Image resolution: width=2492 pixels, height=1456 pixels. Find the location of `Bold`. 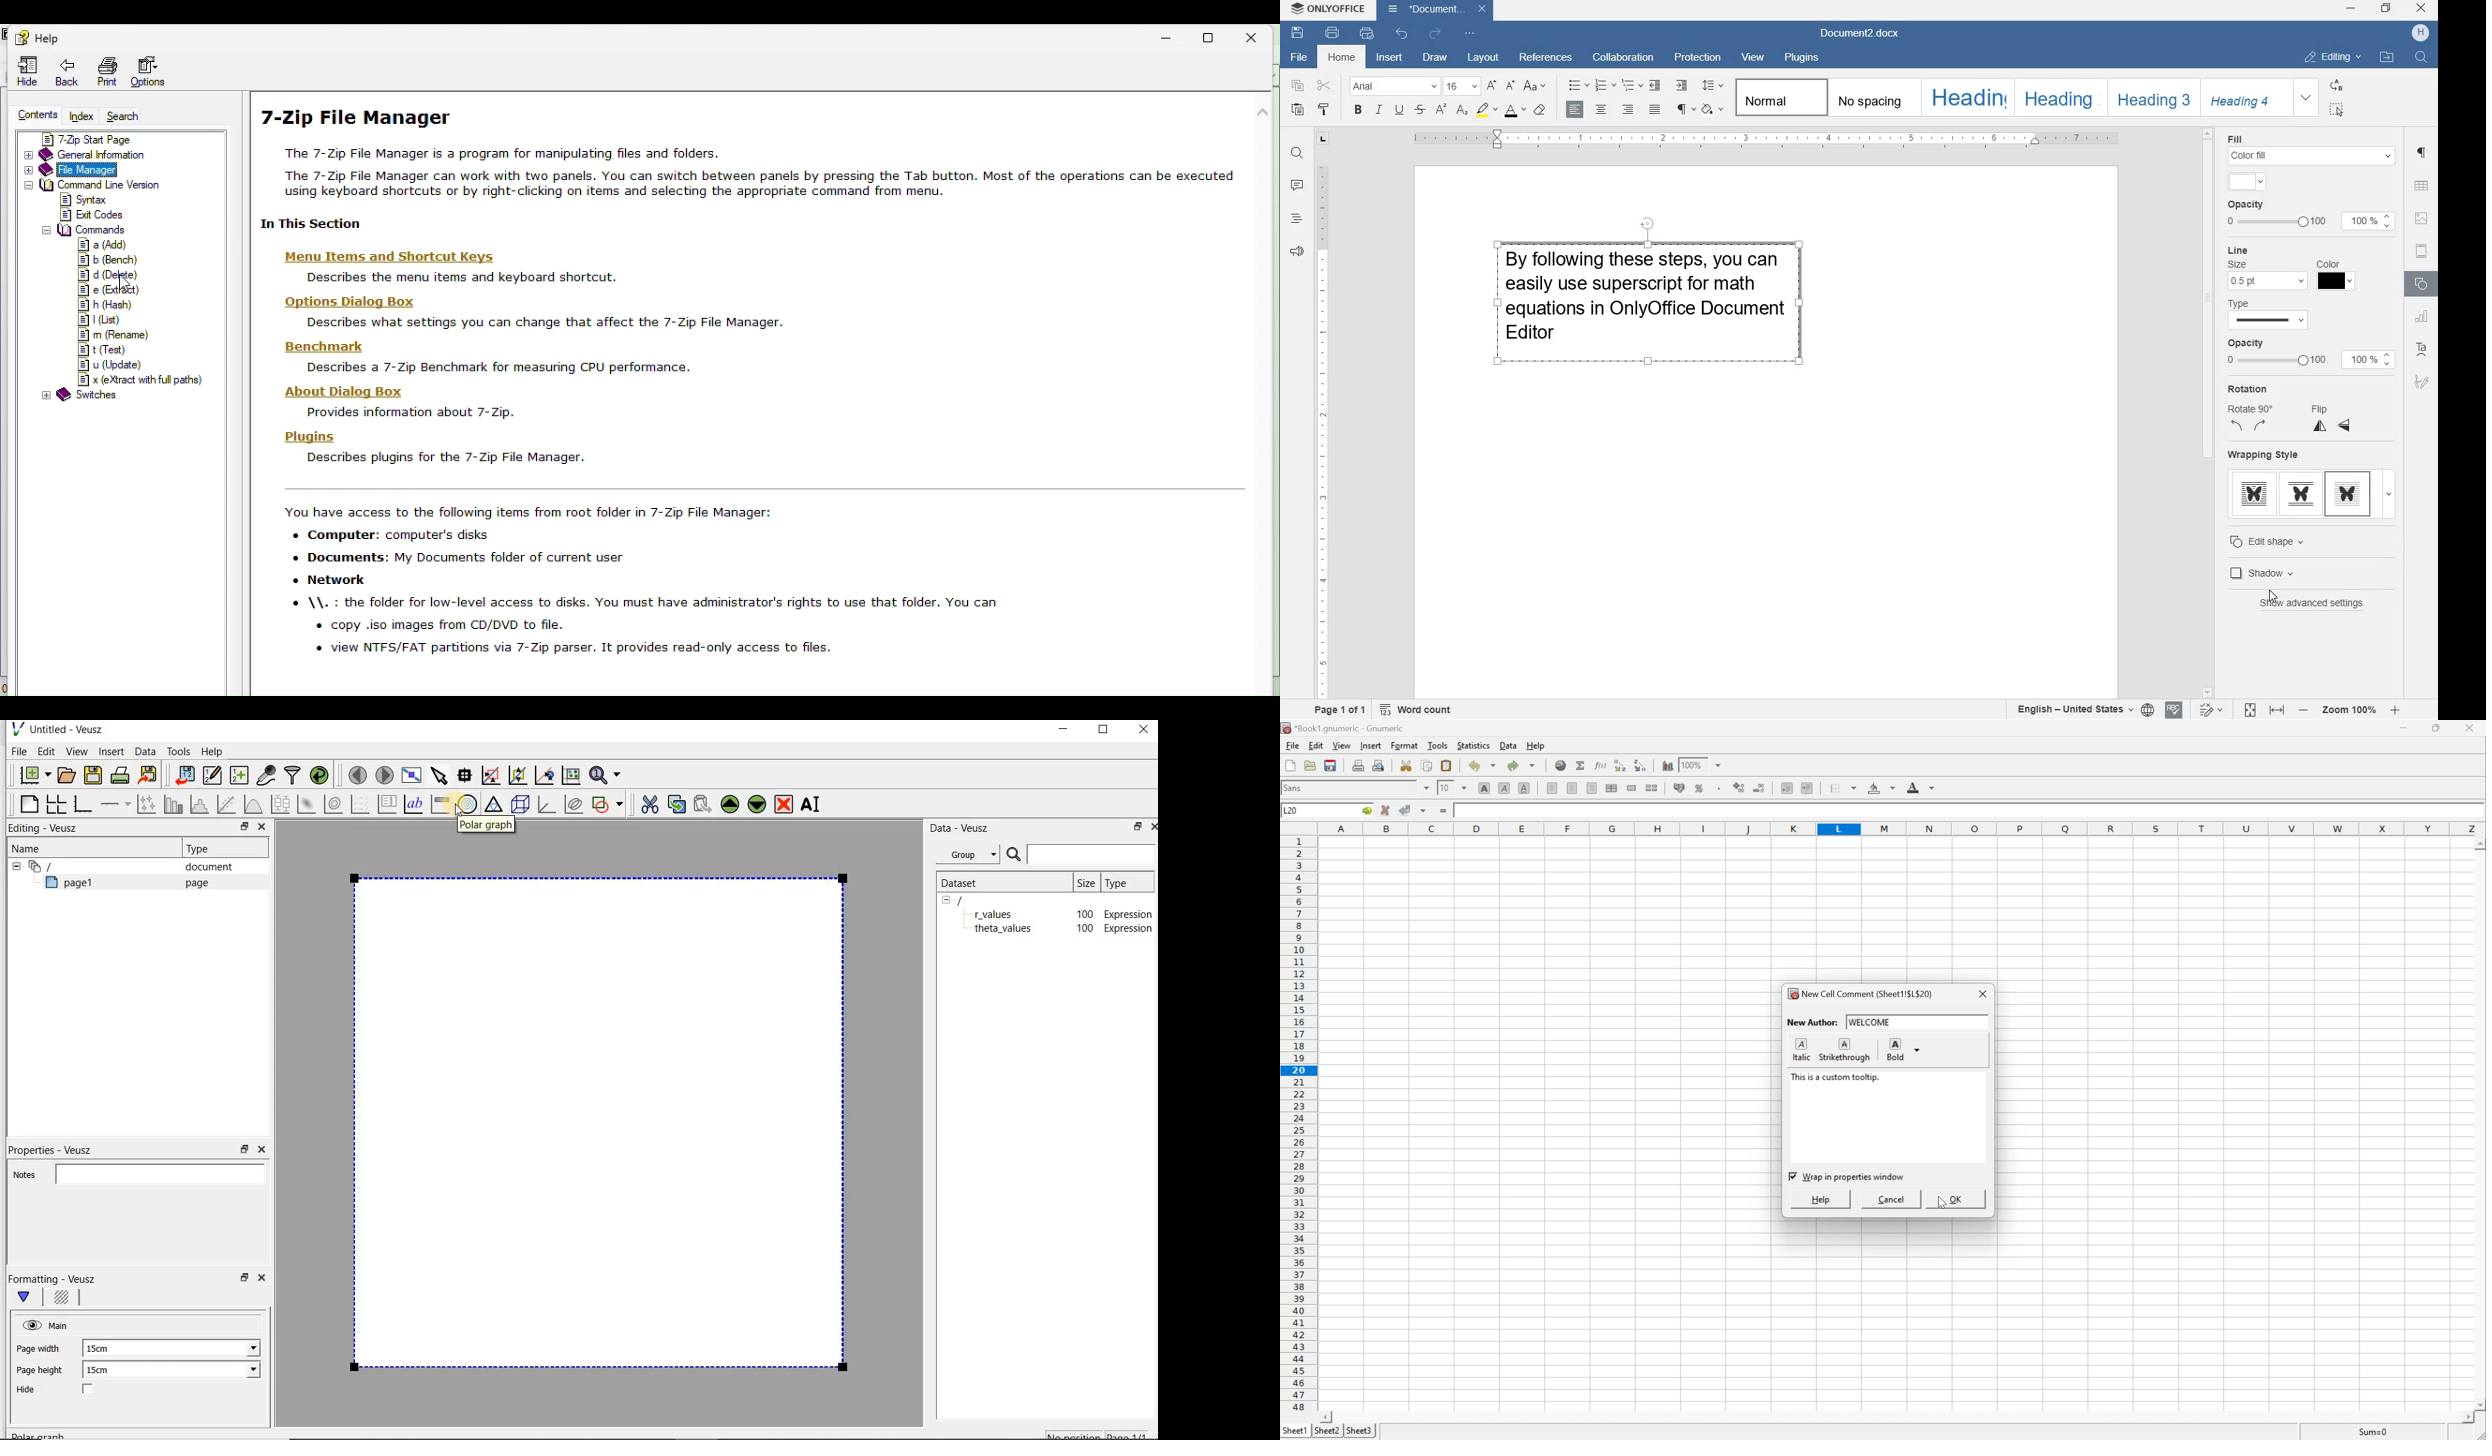

Bold is located at coordinates (1896, 1050).